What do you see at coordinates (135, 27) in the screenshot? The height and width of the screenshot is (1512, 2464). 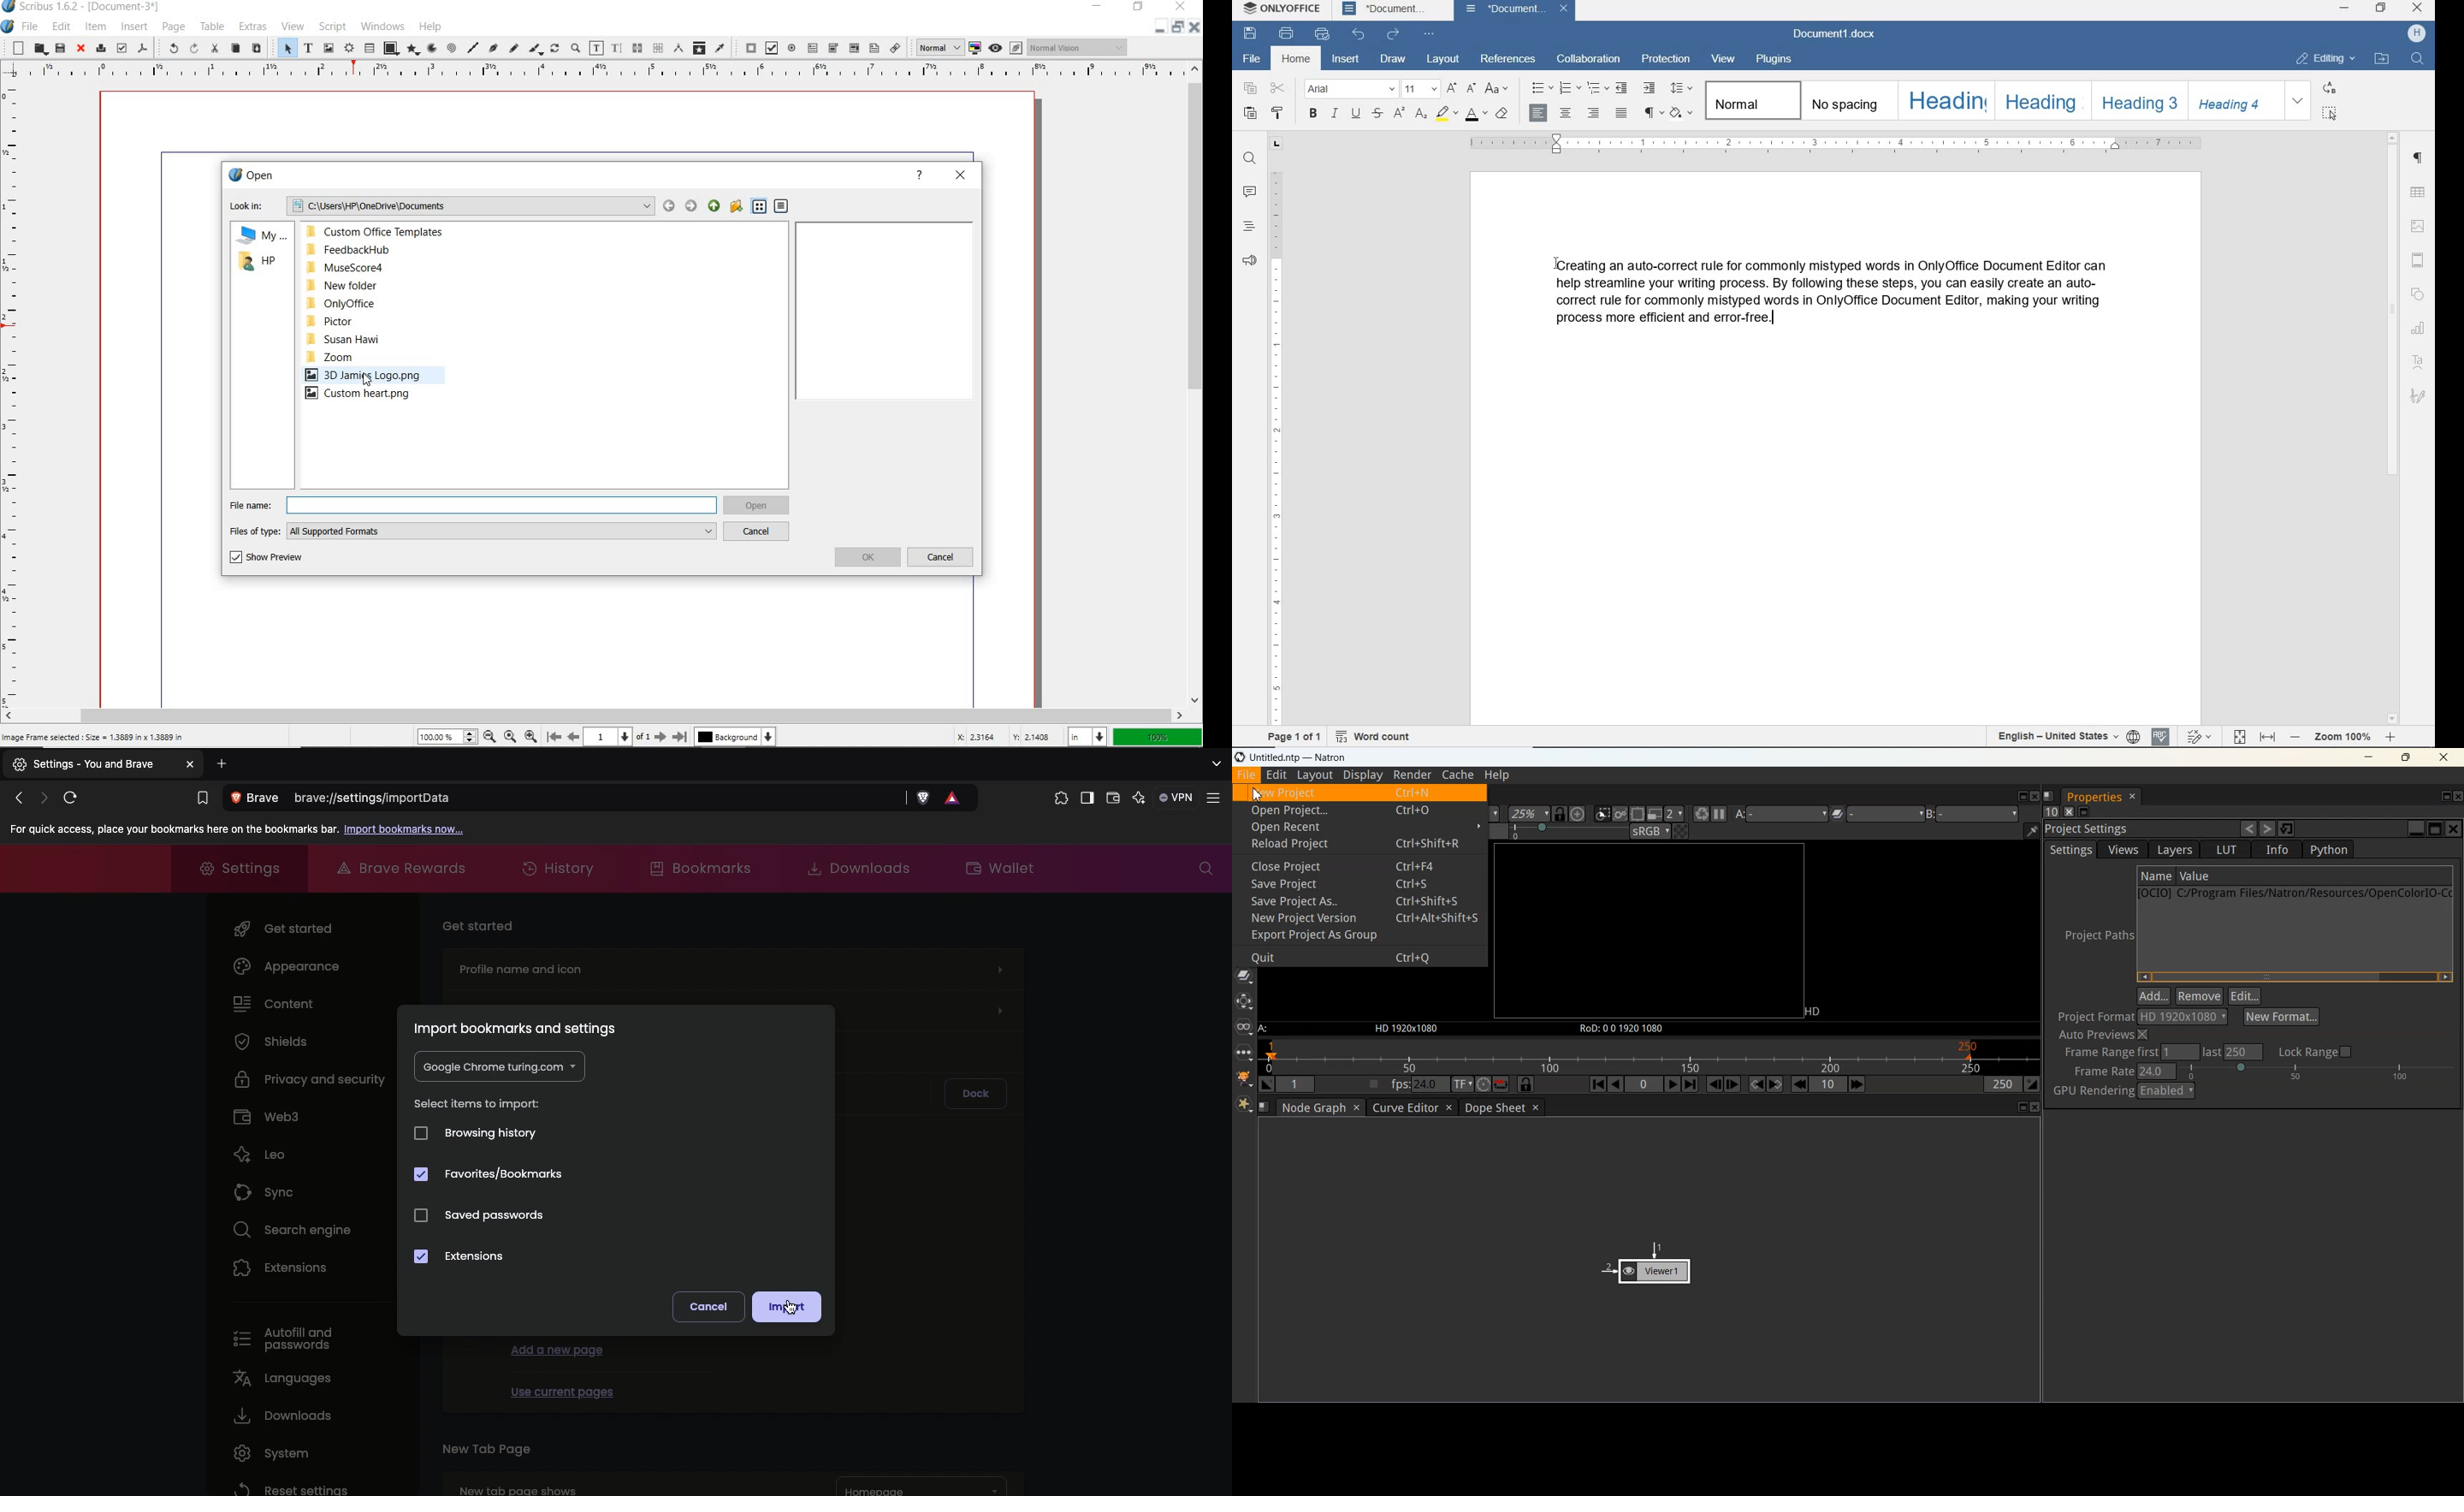 I see `INSERT` at bounding box center [135, 27].